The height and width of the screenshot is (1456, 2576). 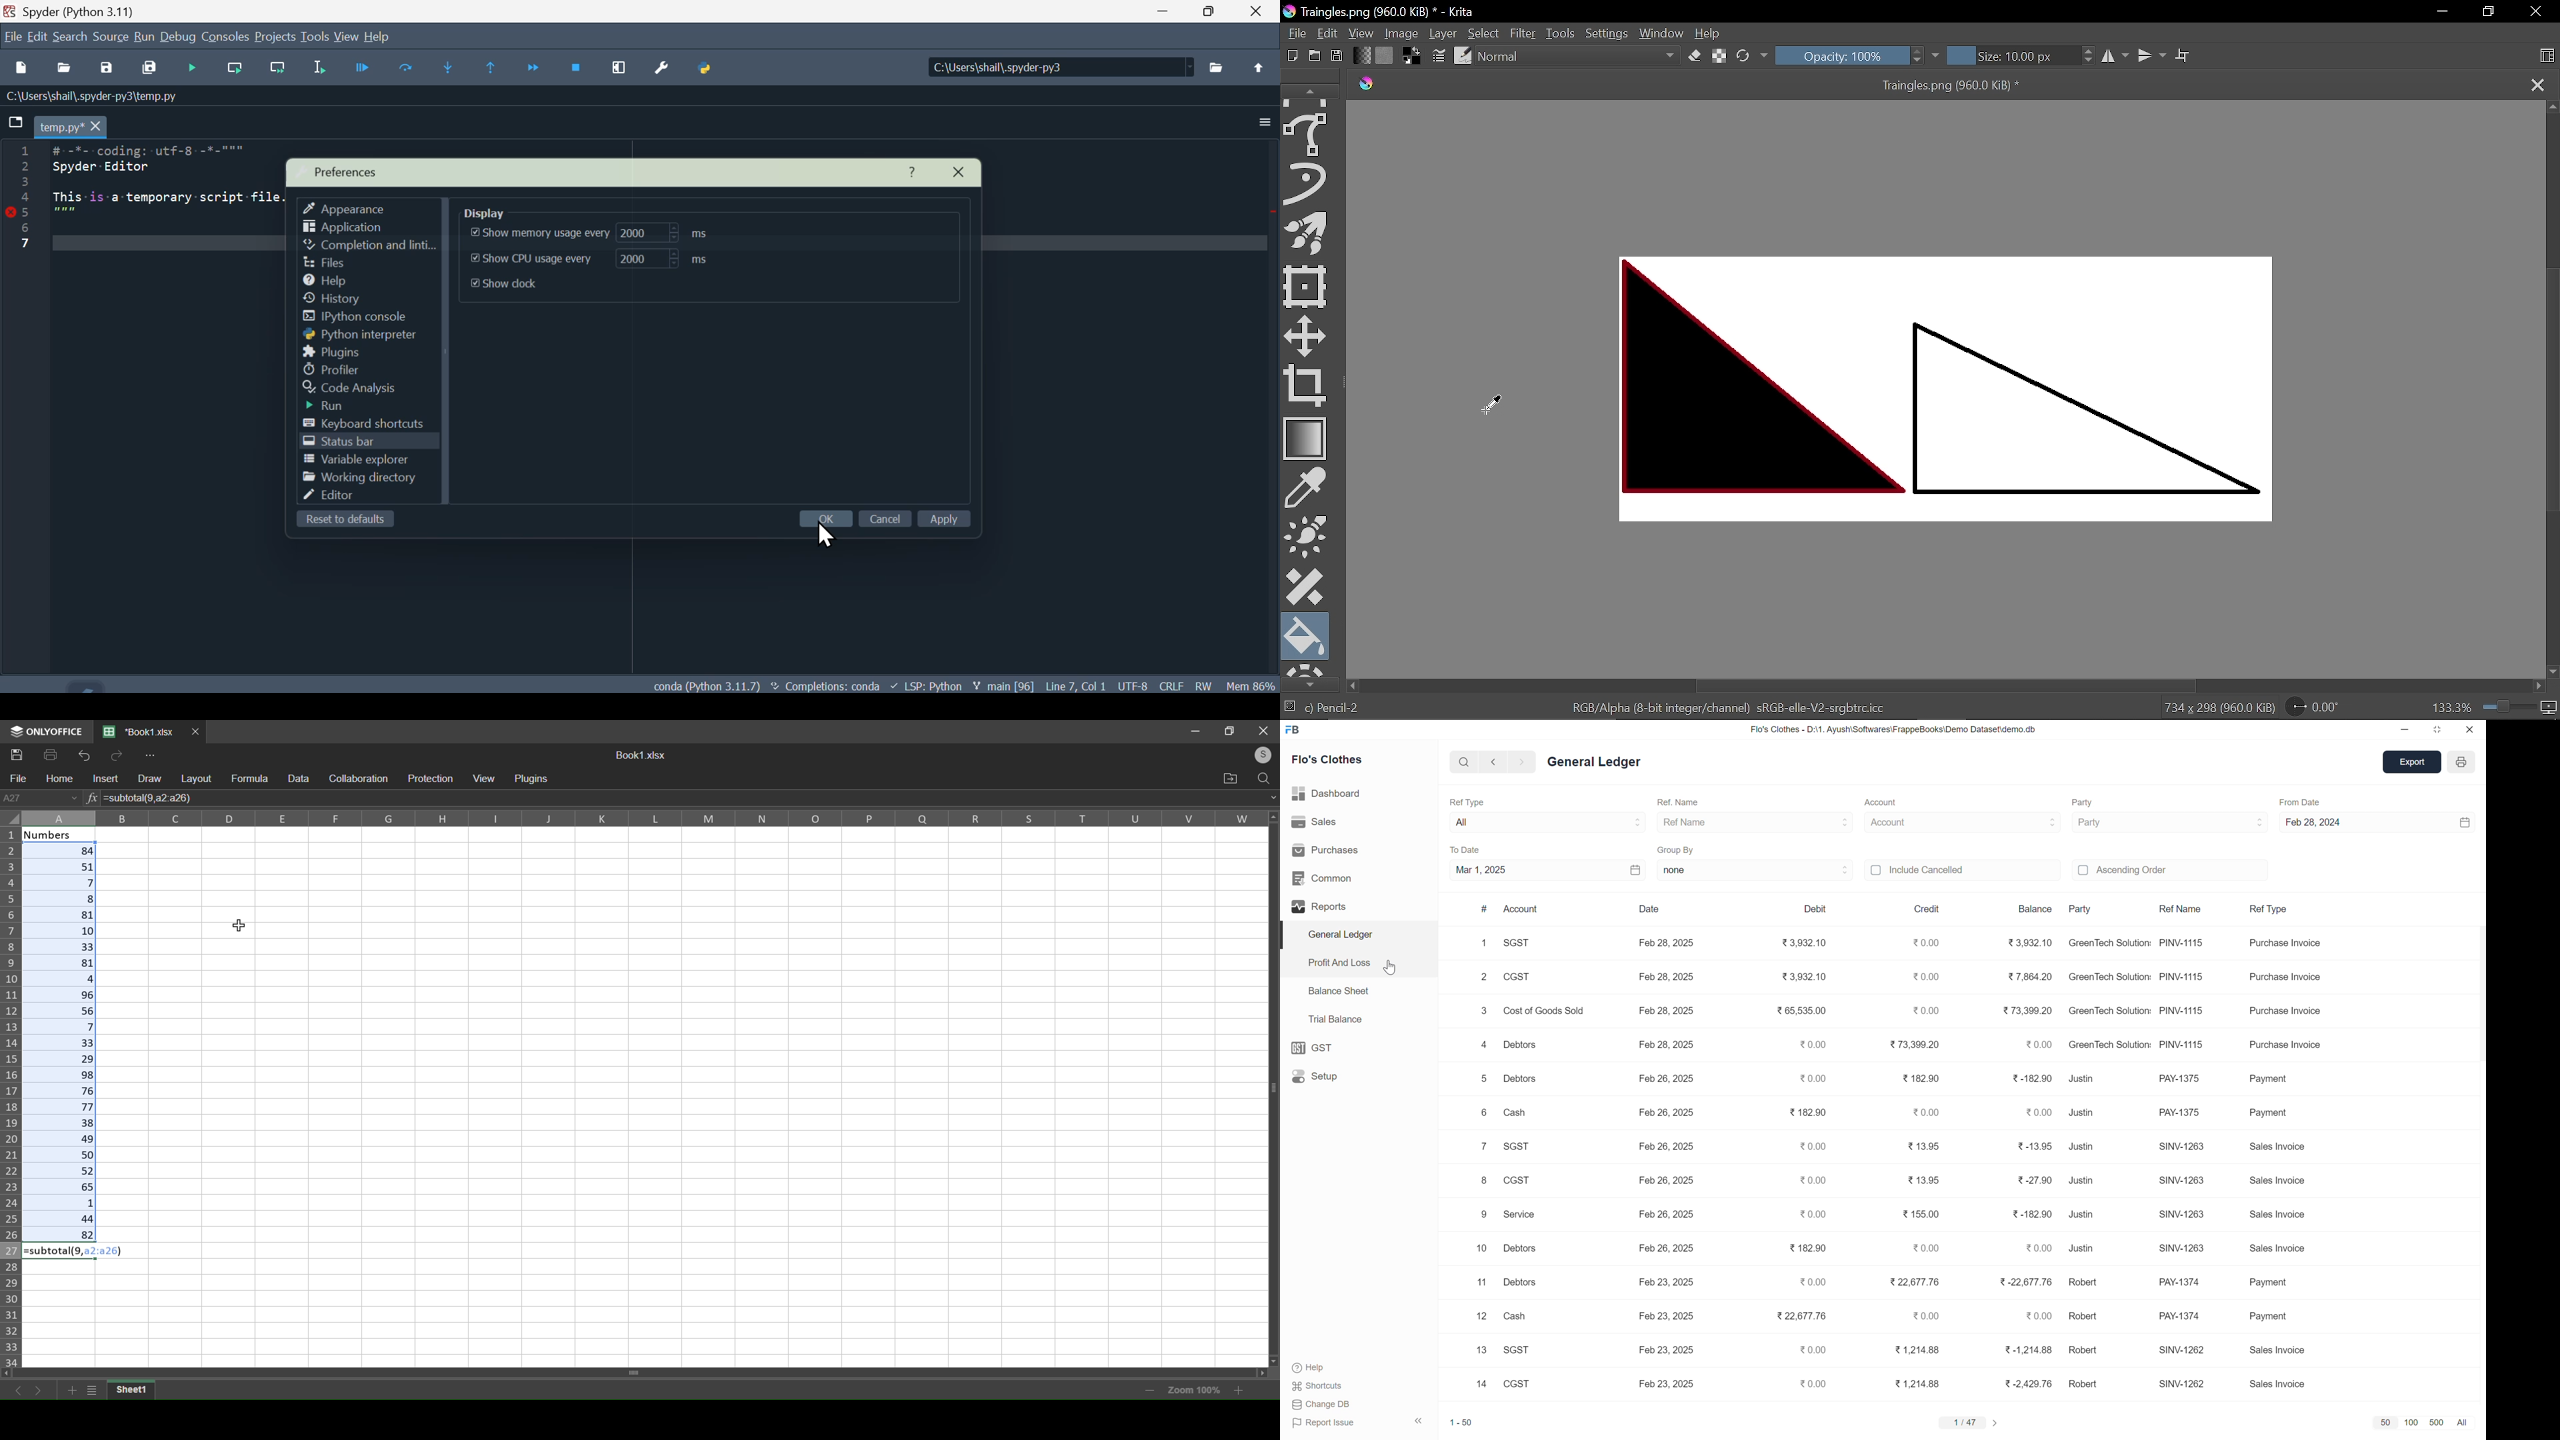 What do you see at coordinates (79, 1251) in the screenshot?
I see `=subtotal(9,a2,a26)` at bounding box center [79, 1251].